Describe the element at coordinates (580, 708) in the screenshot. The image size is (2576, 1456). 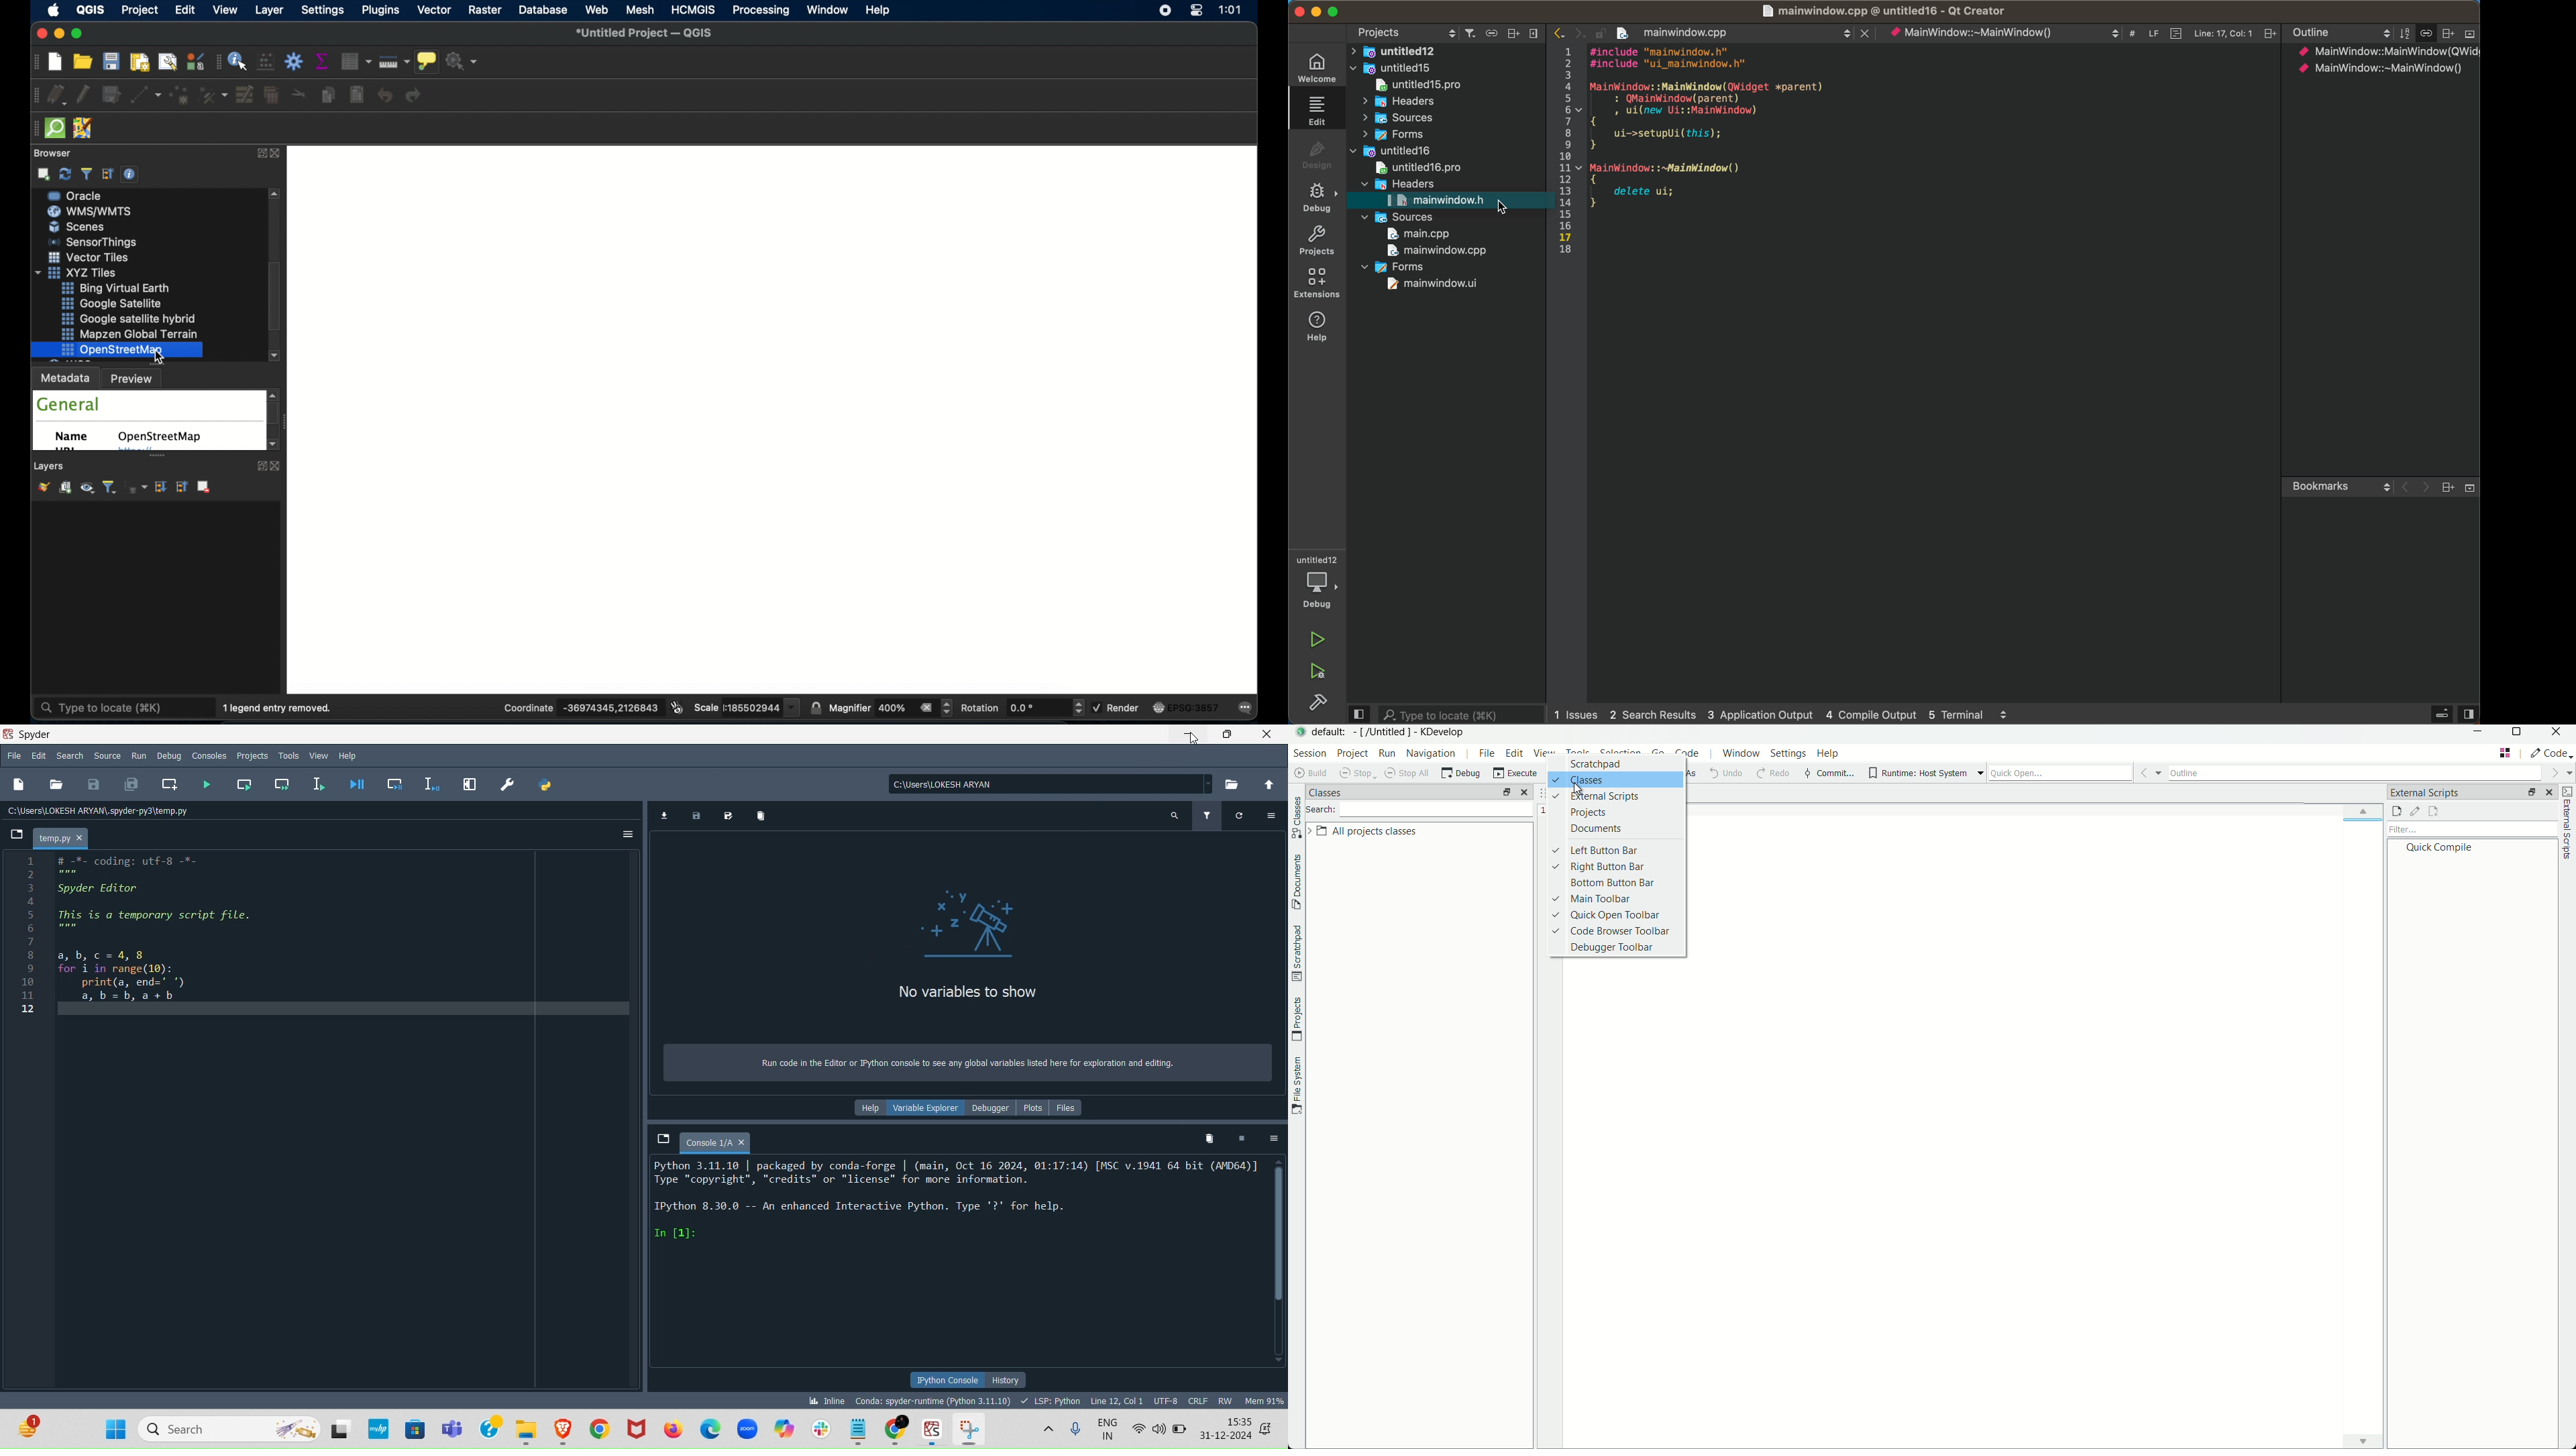
I see `coordinate` at that location.